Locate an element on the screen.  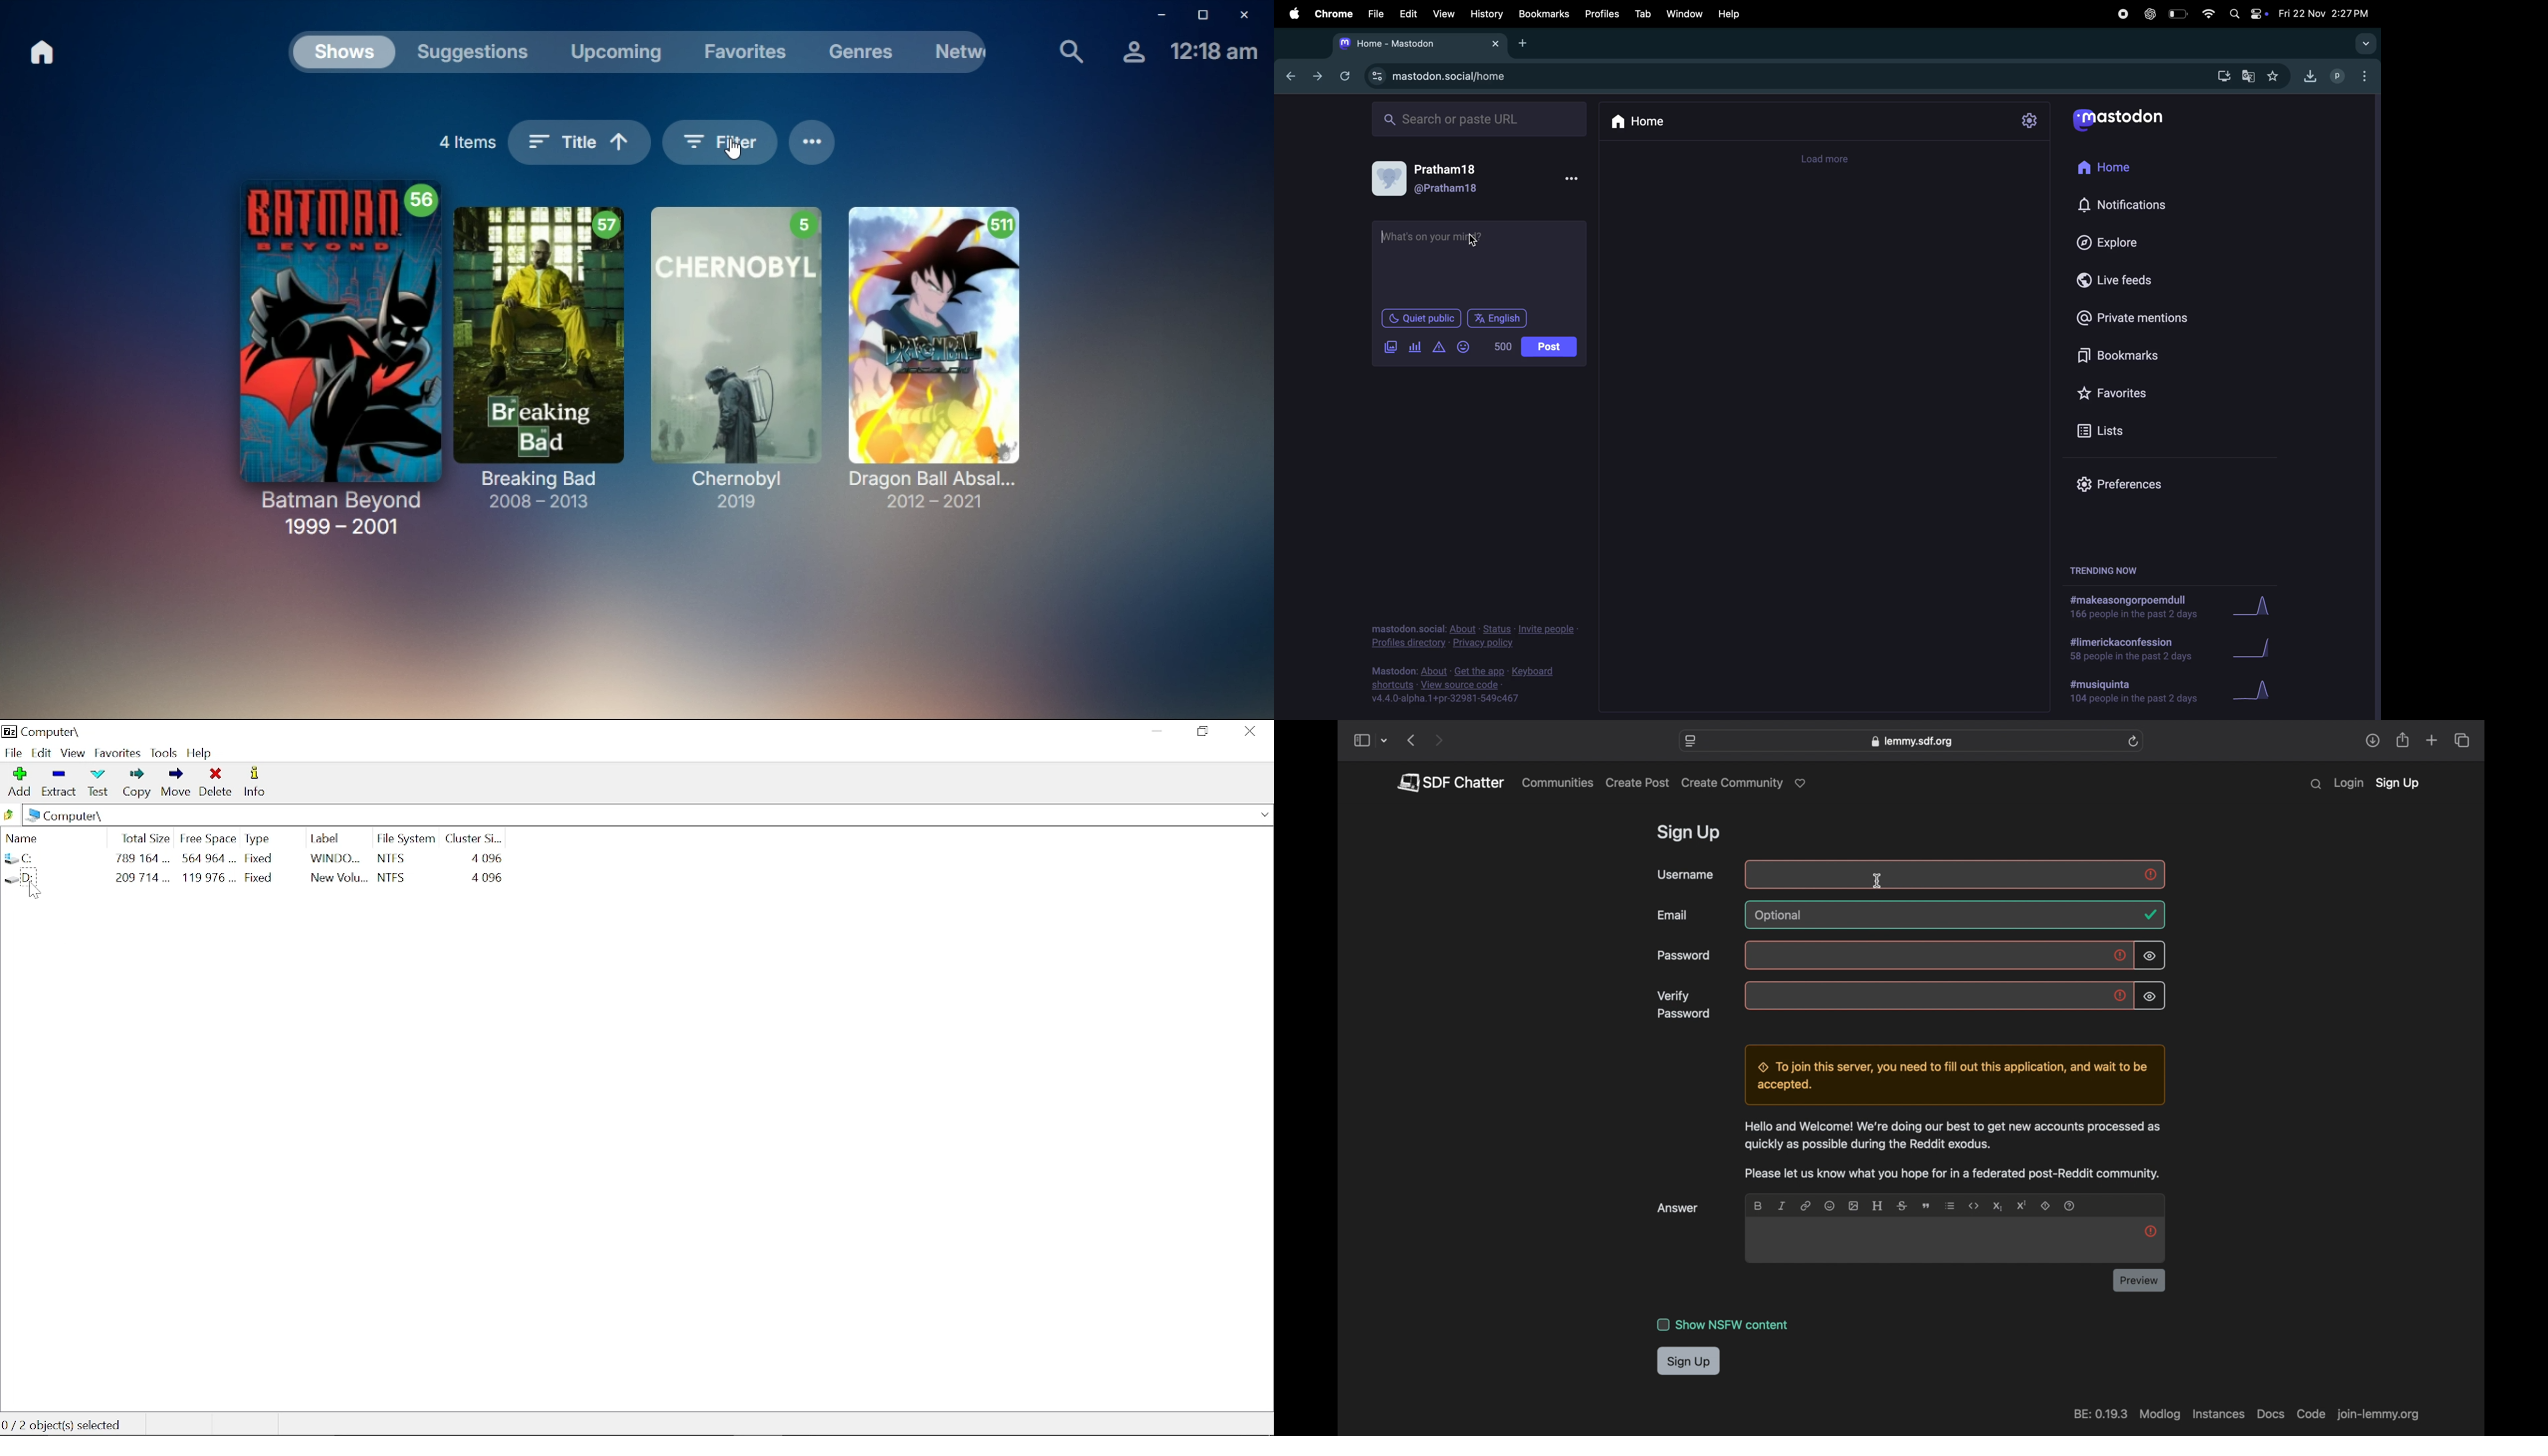
pdf chatter is located at coordinates (1450, 782).